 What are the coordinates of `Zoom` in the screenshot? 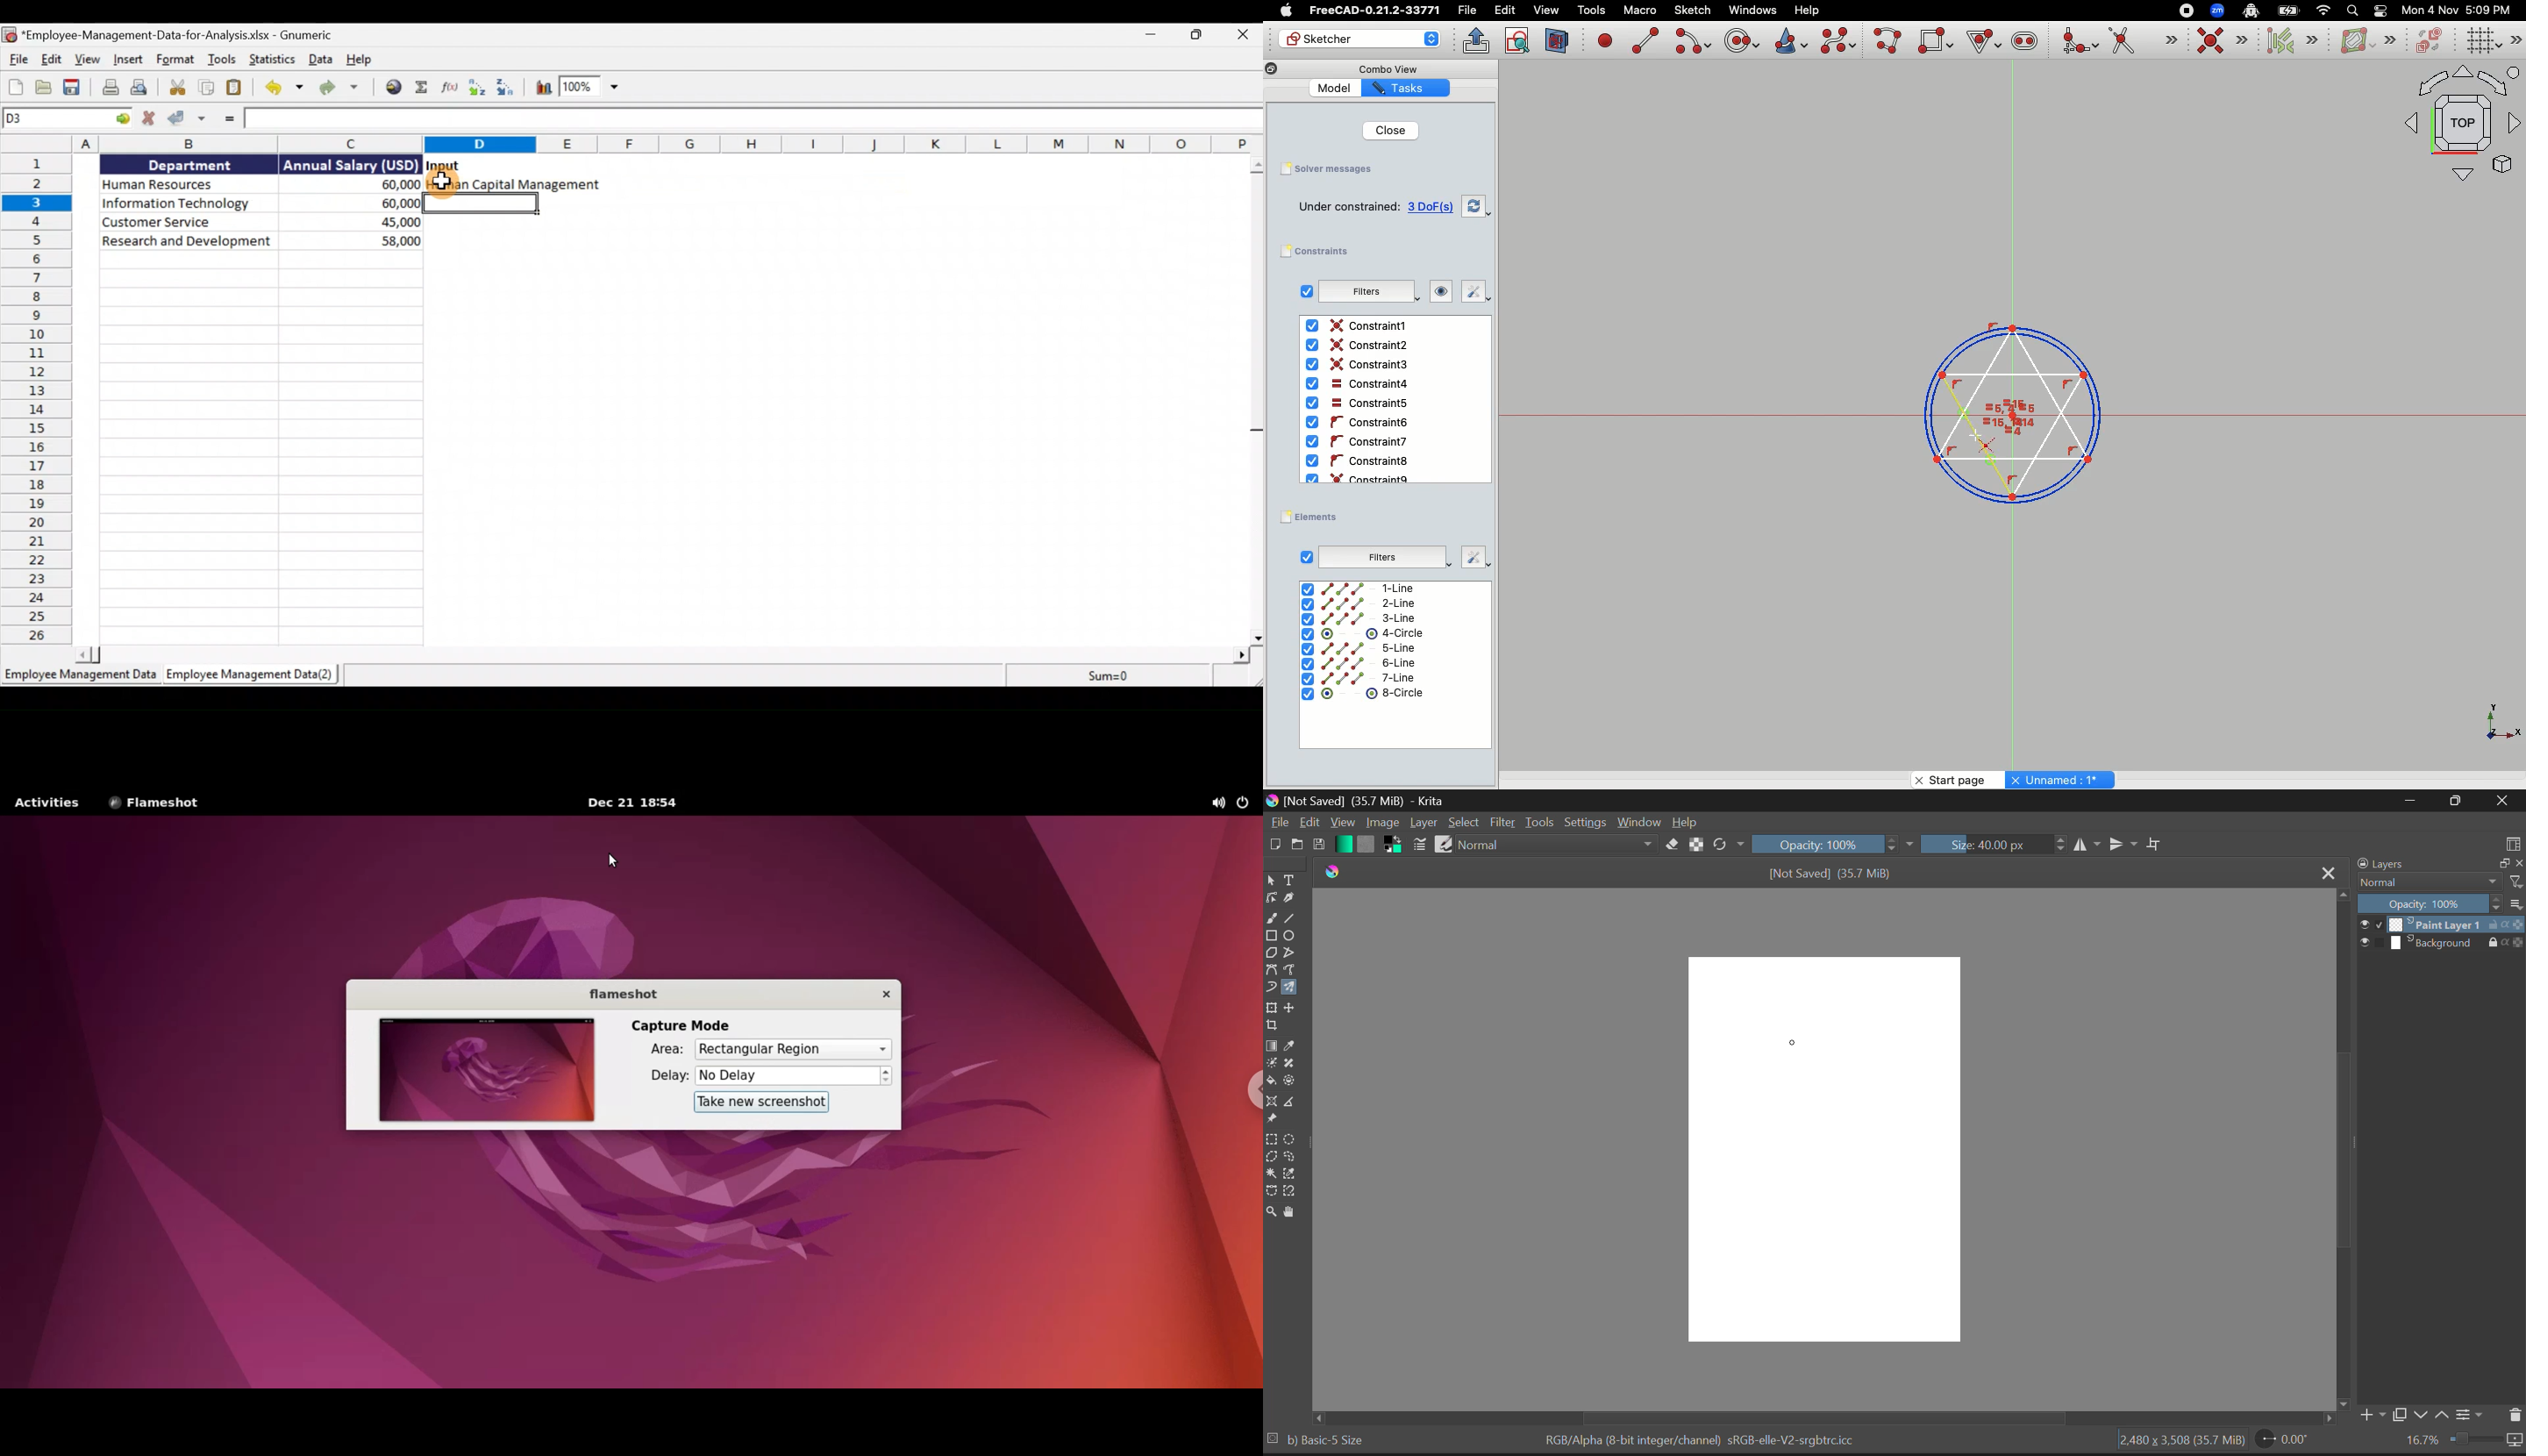 It's located at (591, 89).